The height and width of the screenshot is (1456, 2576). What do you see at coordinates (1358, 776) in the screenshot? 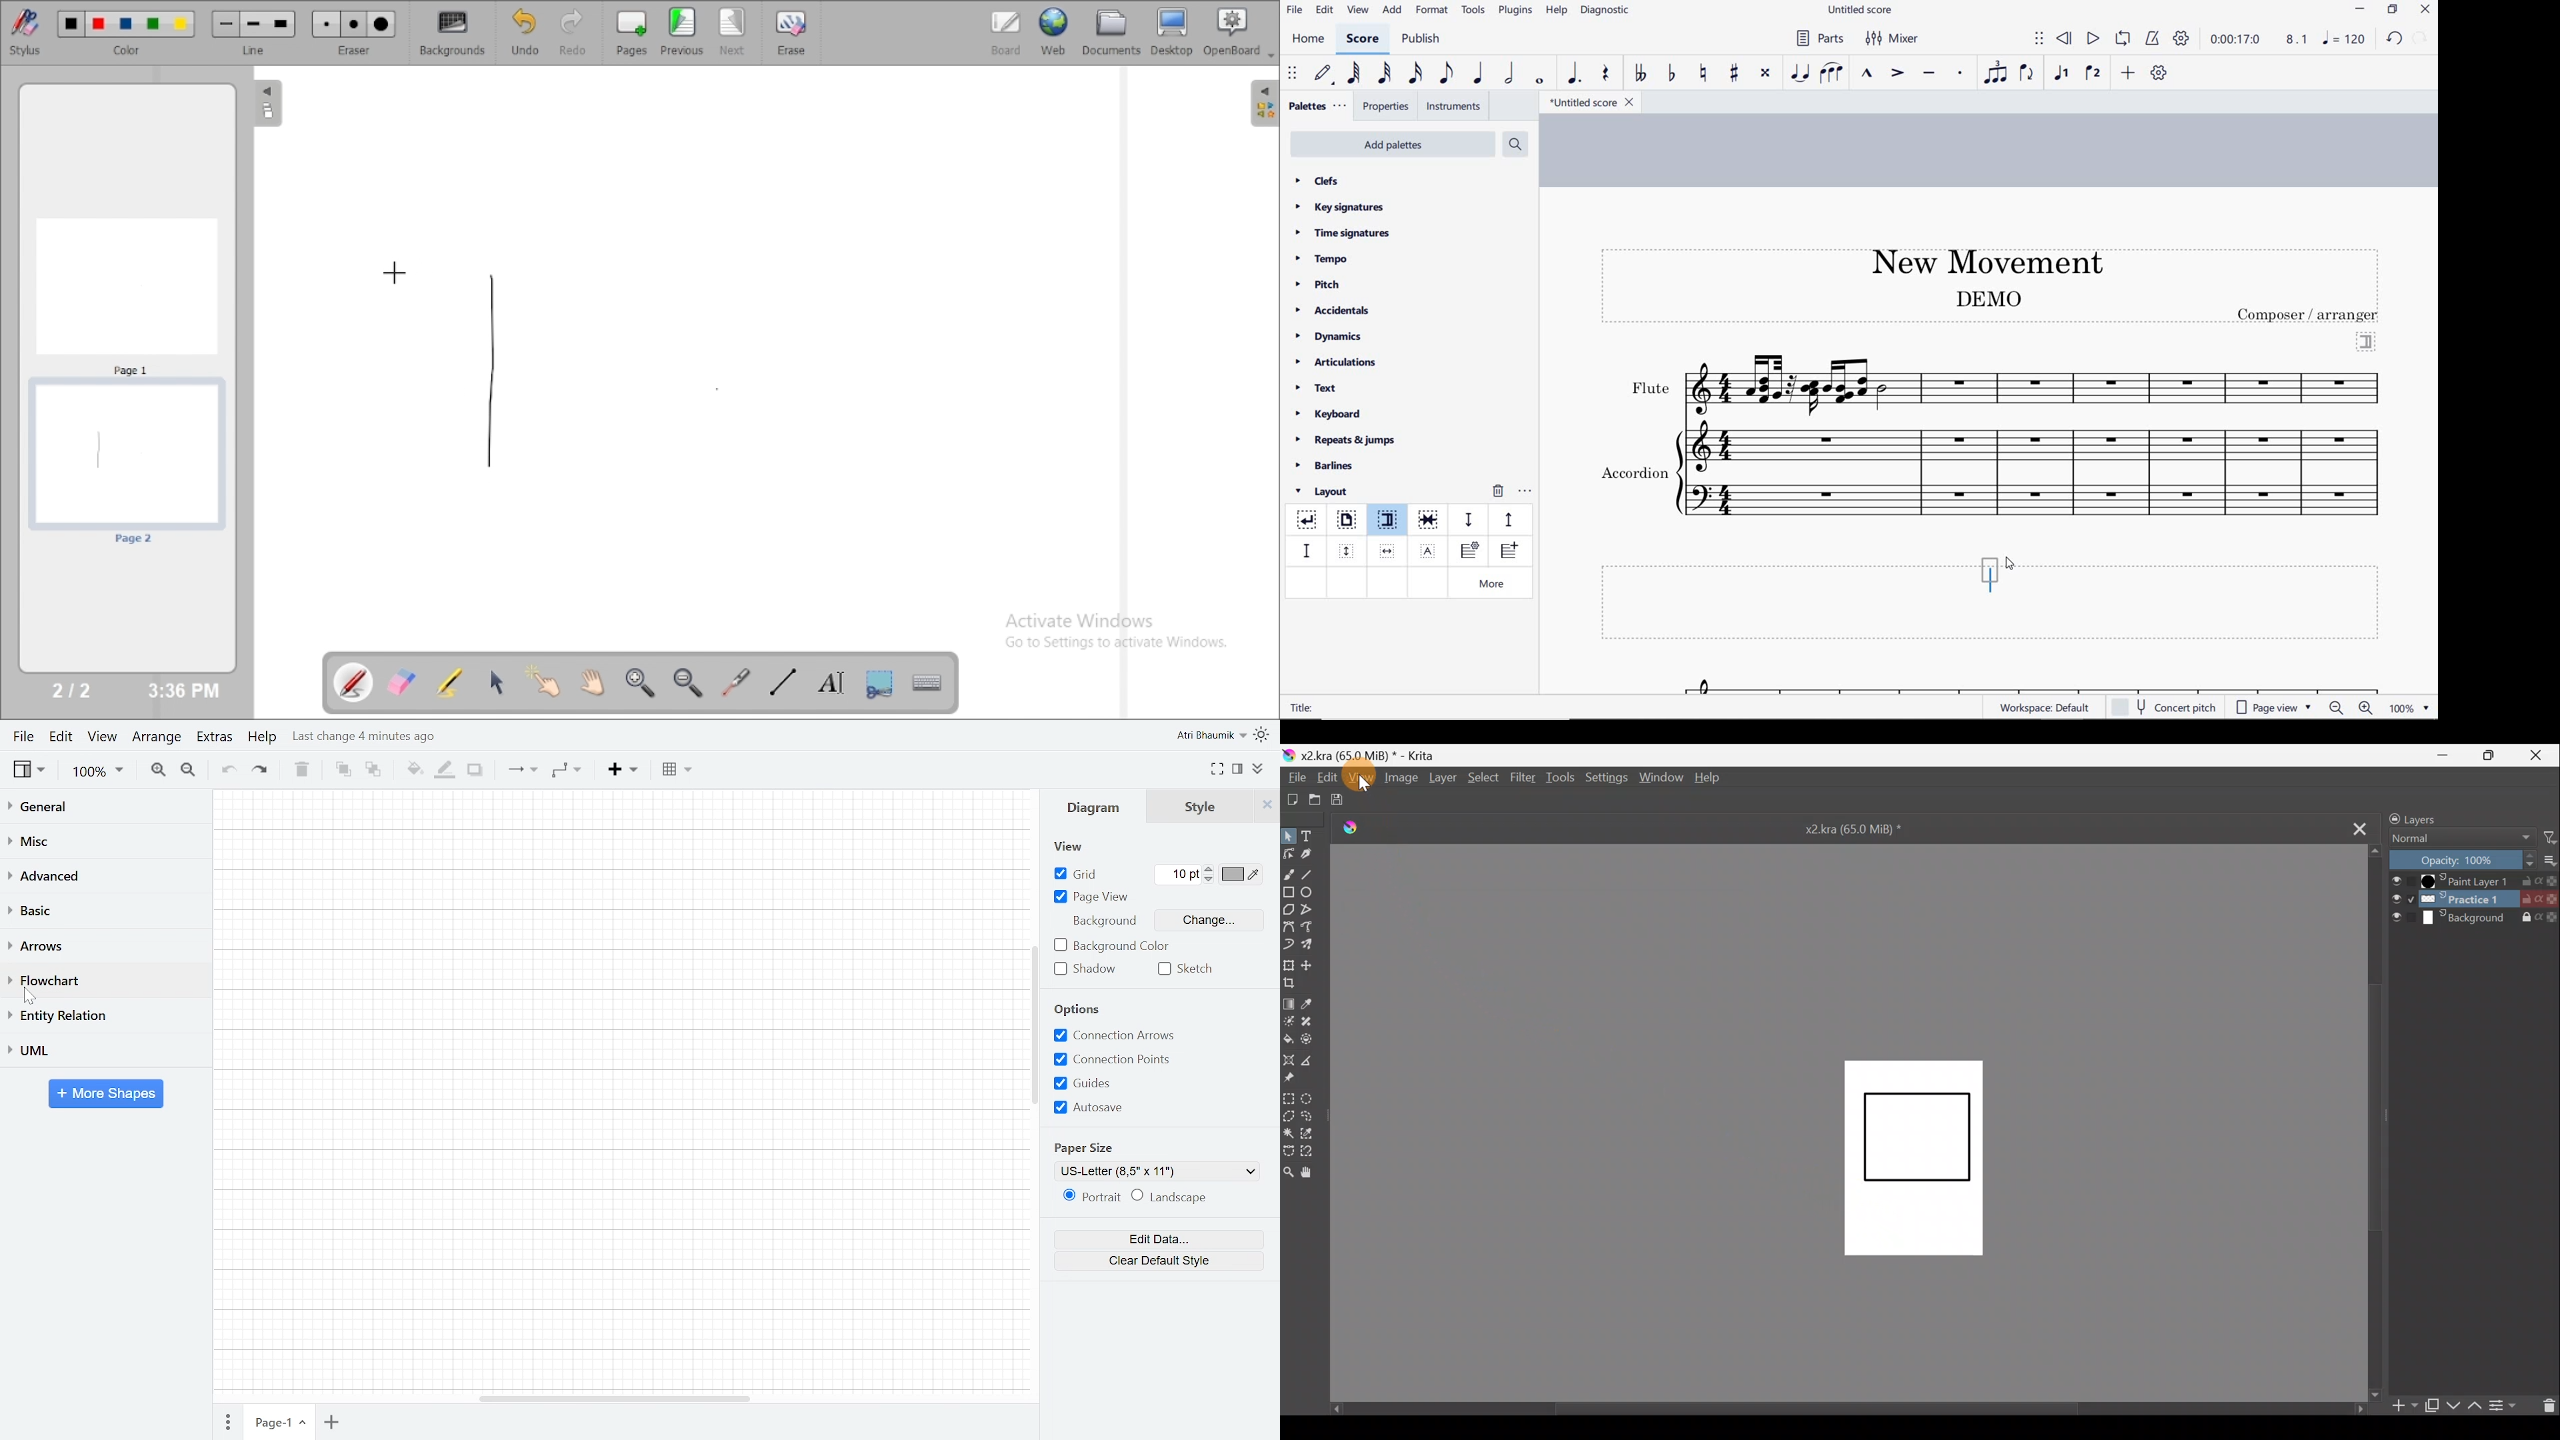
I see `View` at bounding box center [1358, 776].